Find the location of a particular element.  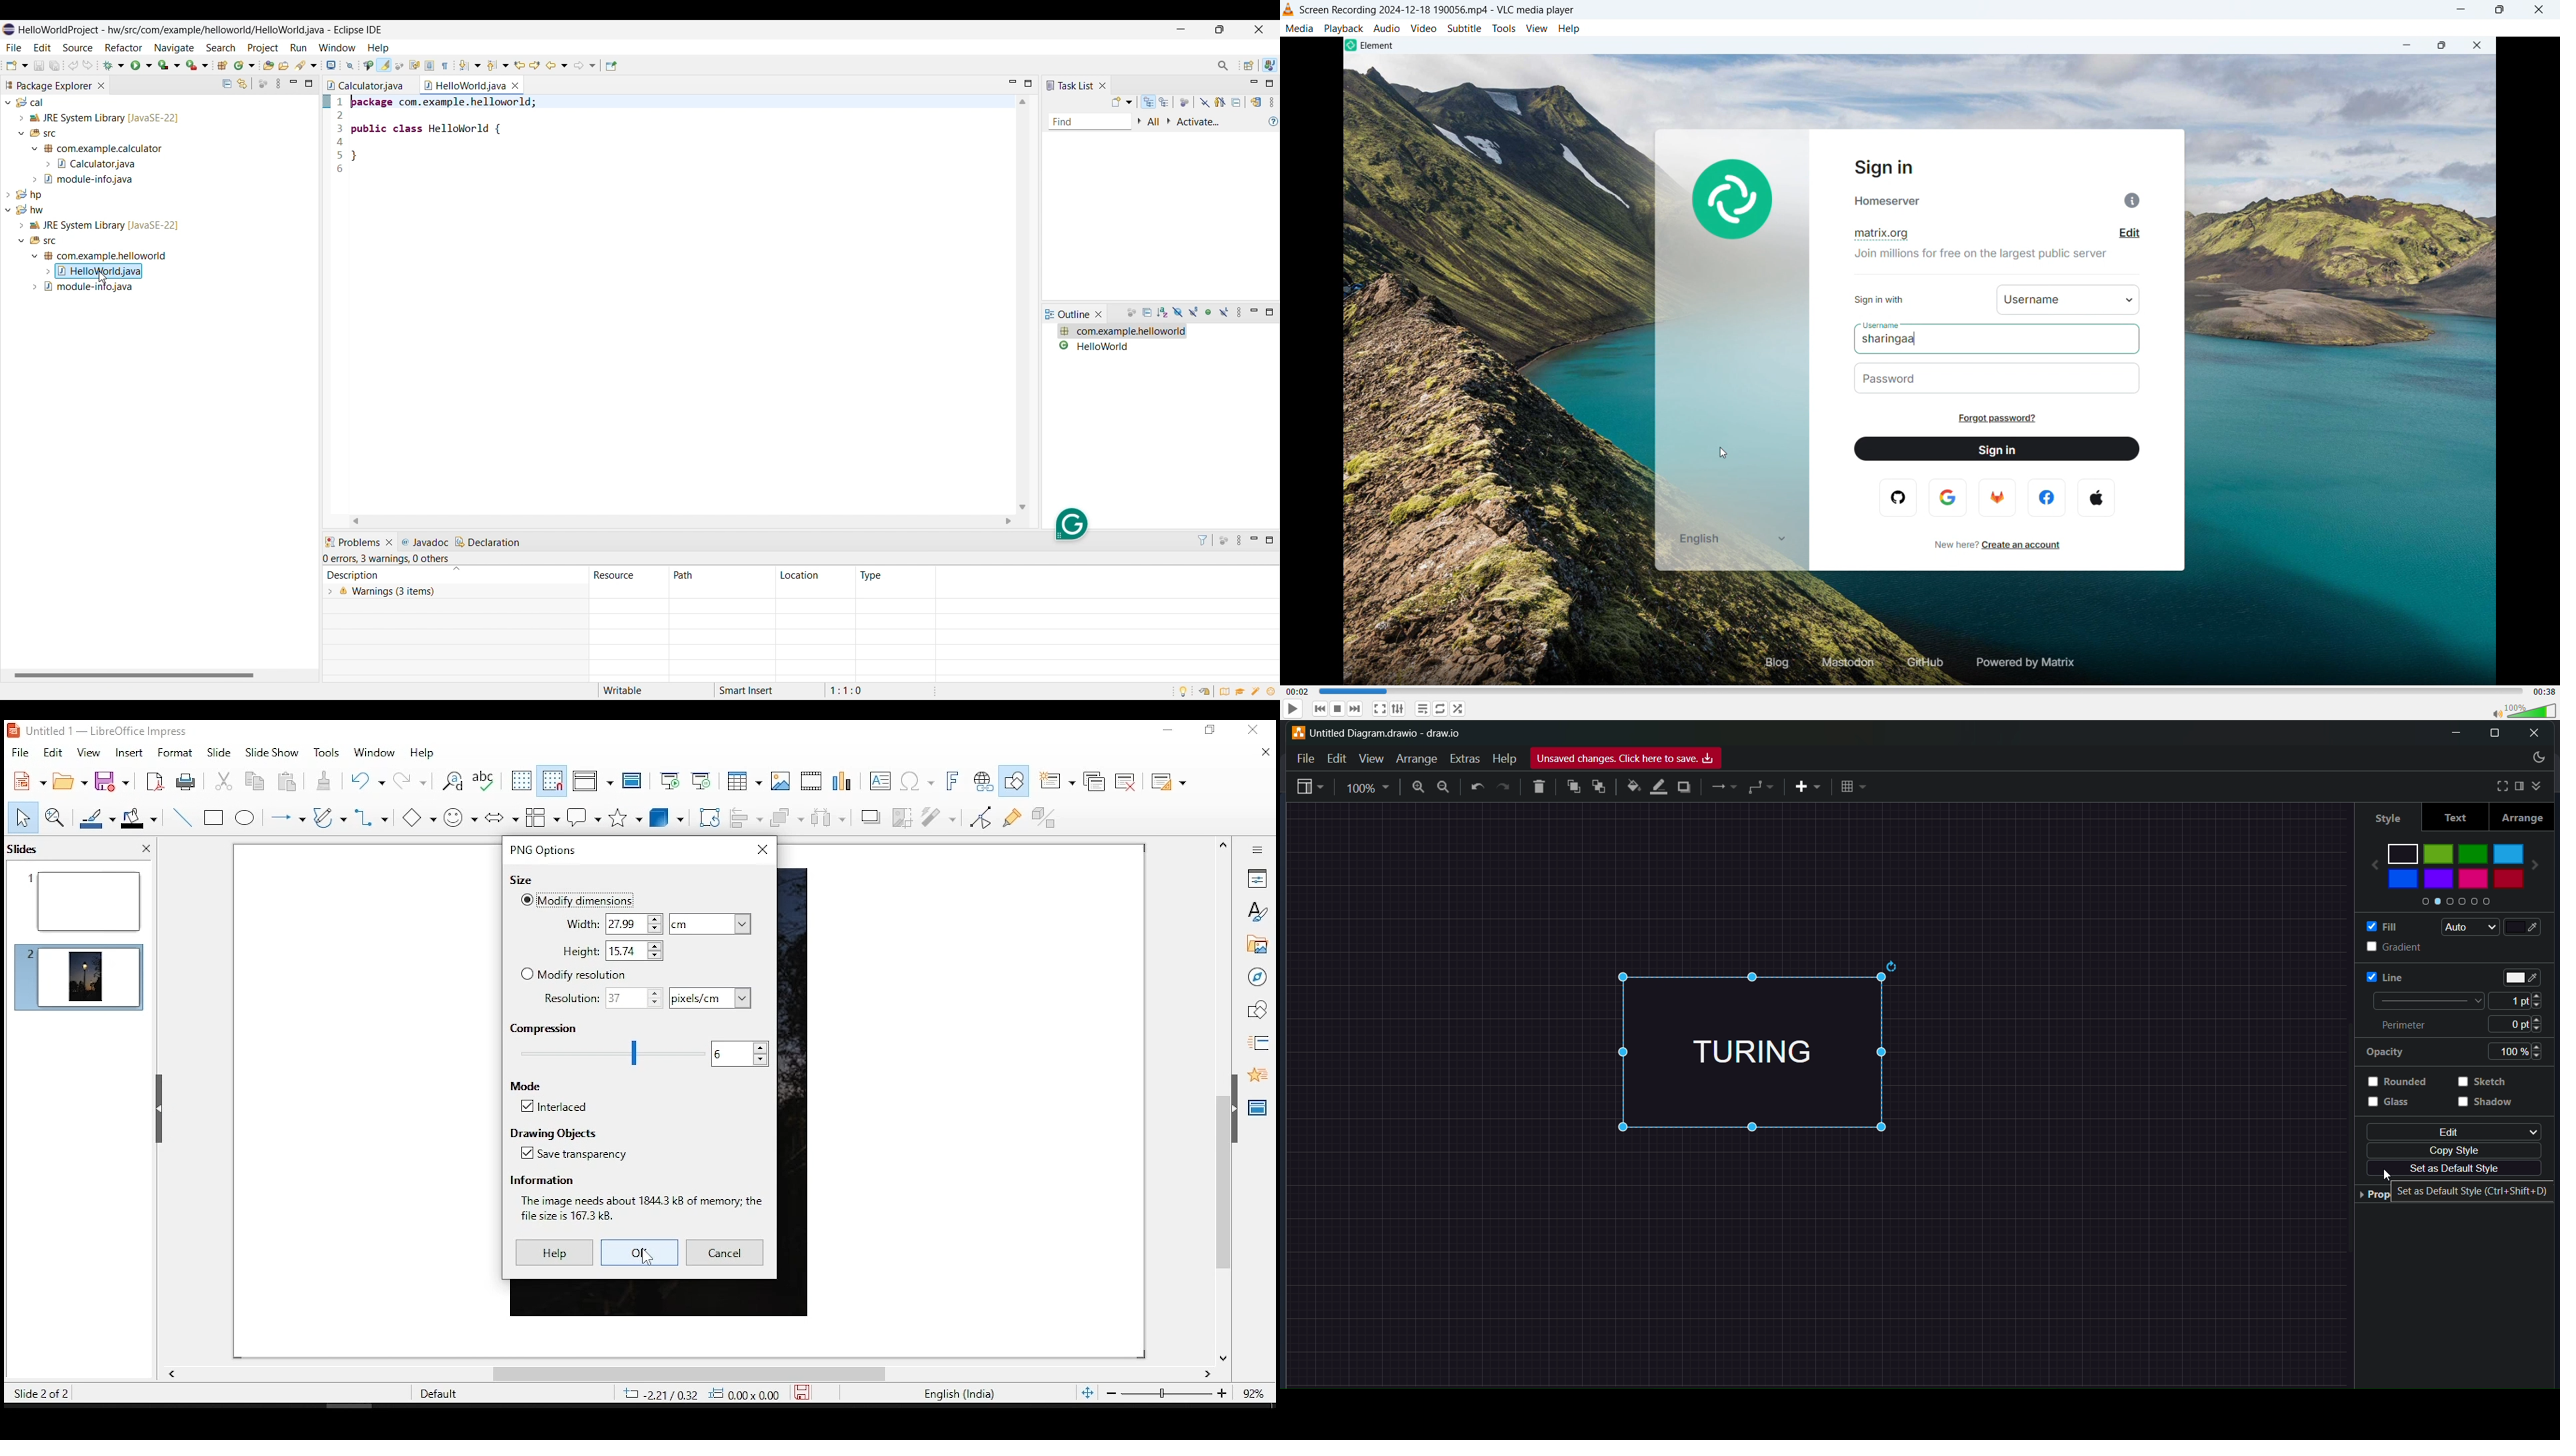

cut is located at coordinates (223, 783).